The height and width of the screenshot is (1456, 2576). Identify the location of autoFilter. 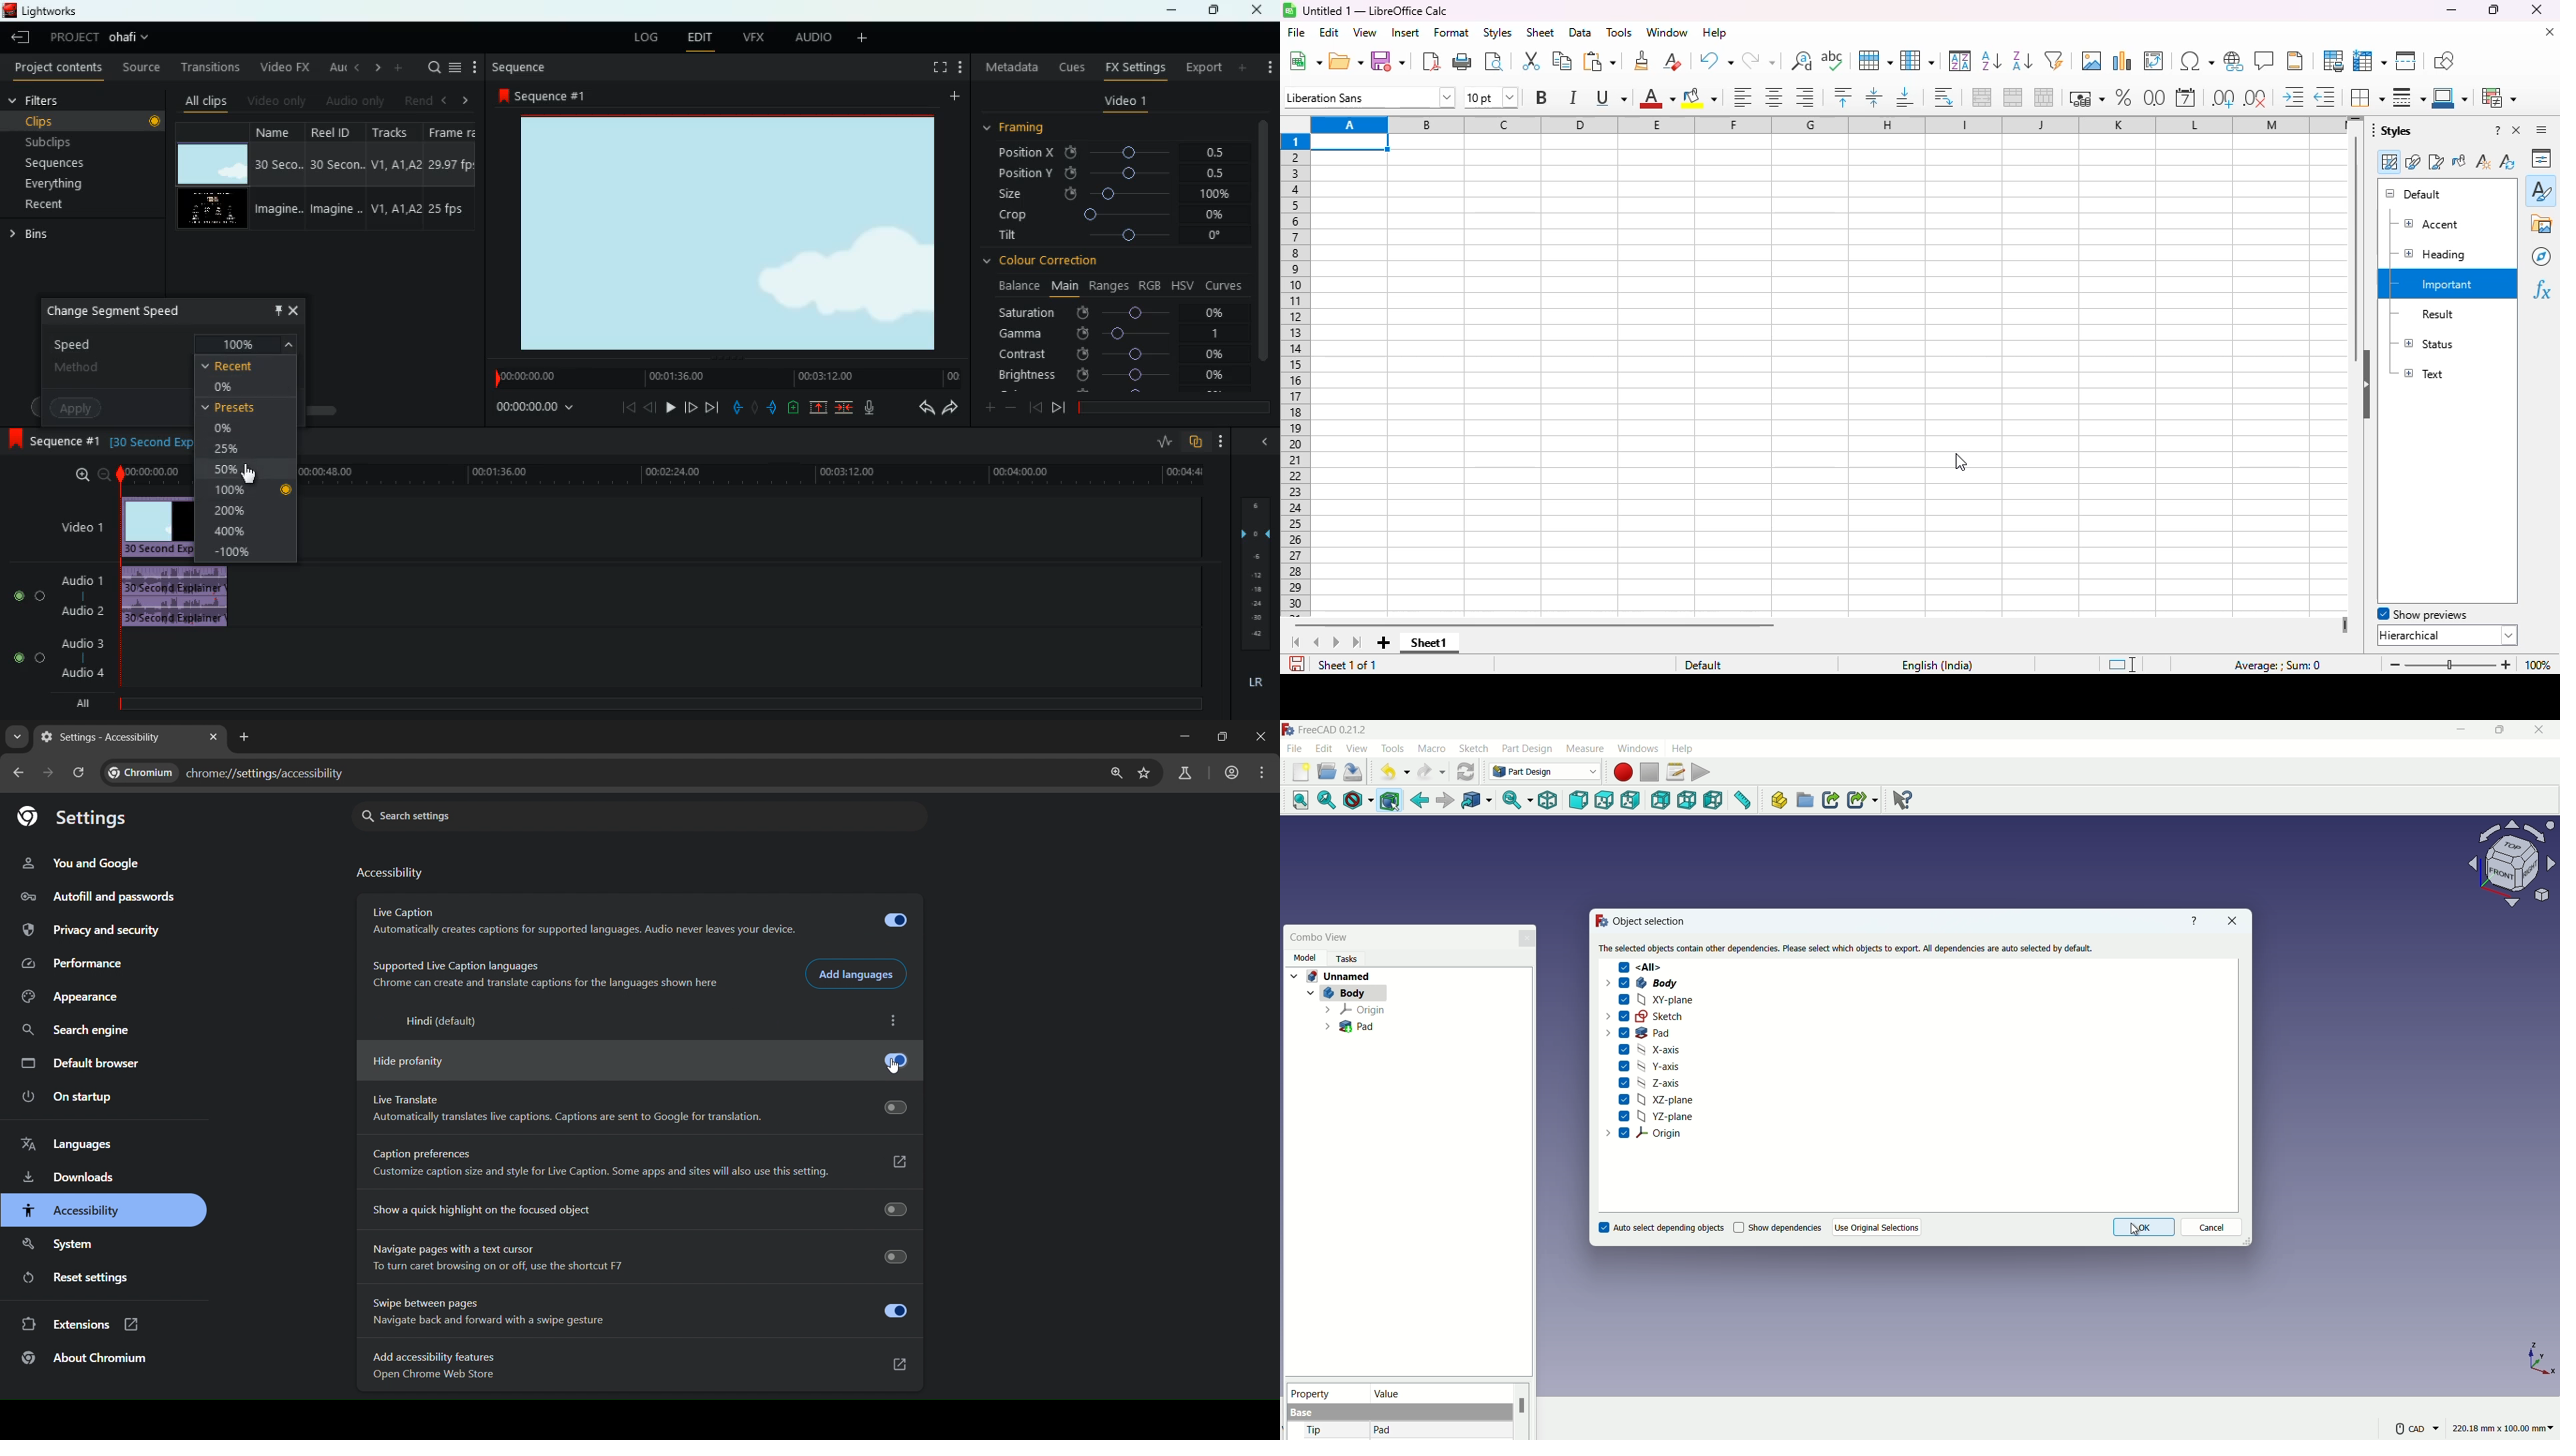
(2054, 60).